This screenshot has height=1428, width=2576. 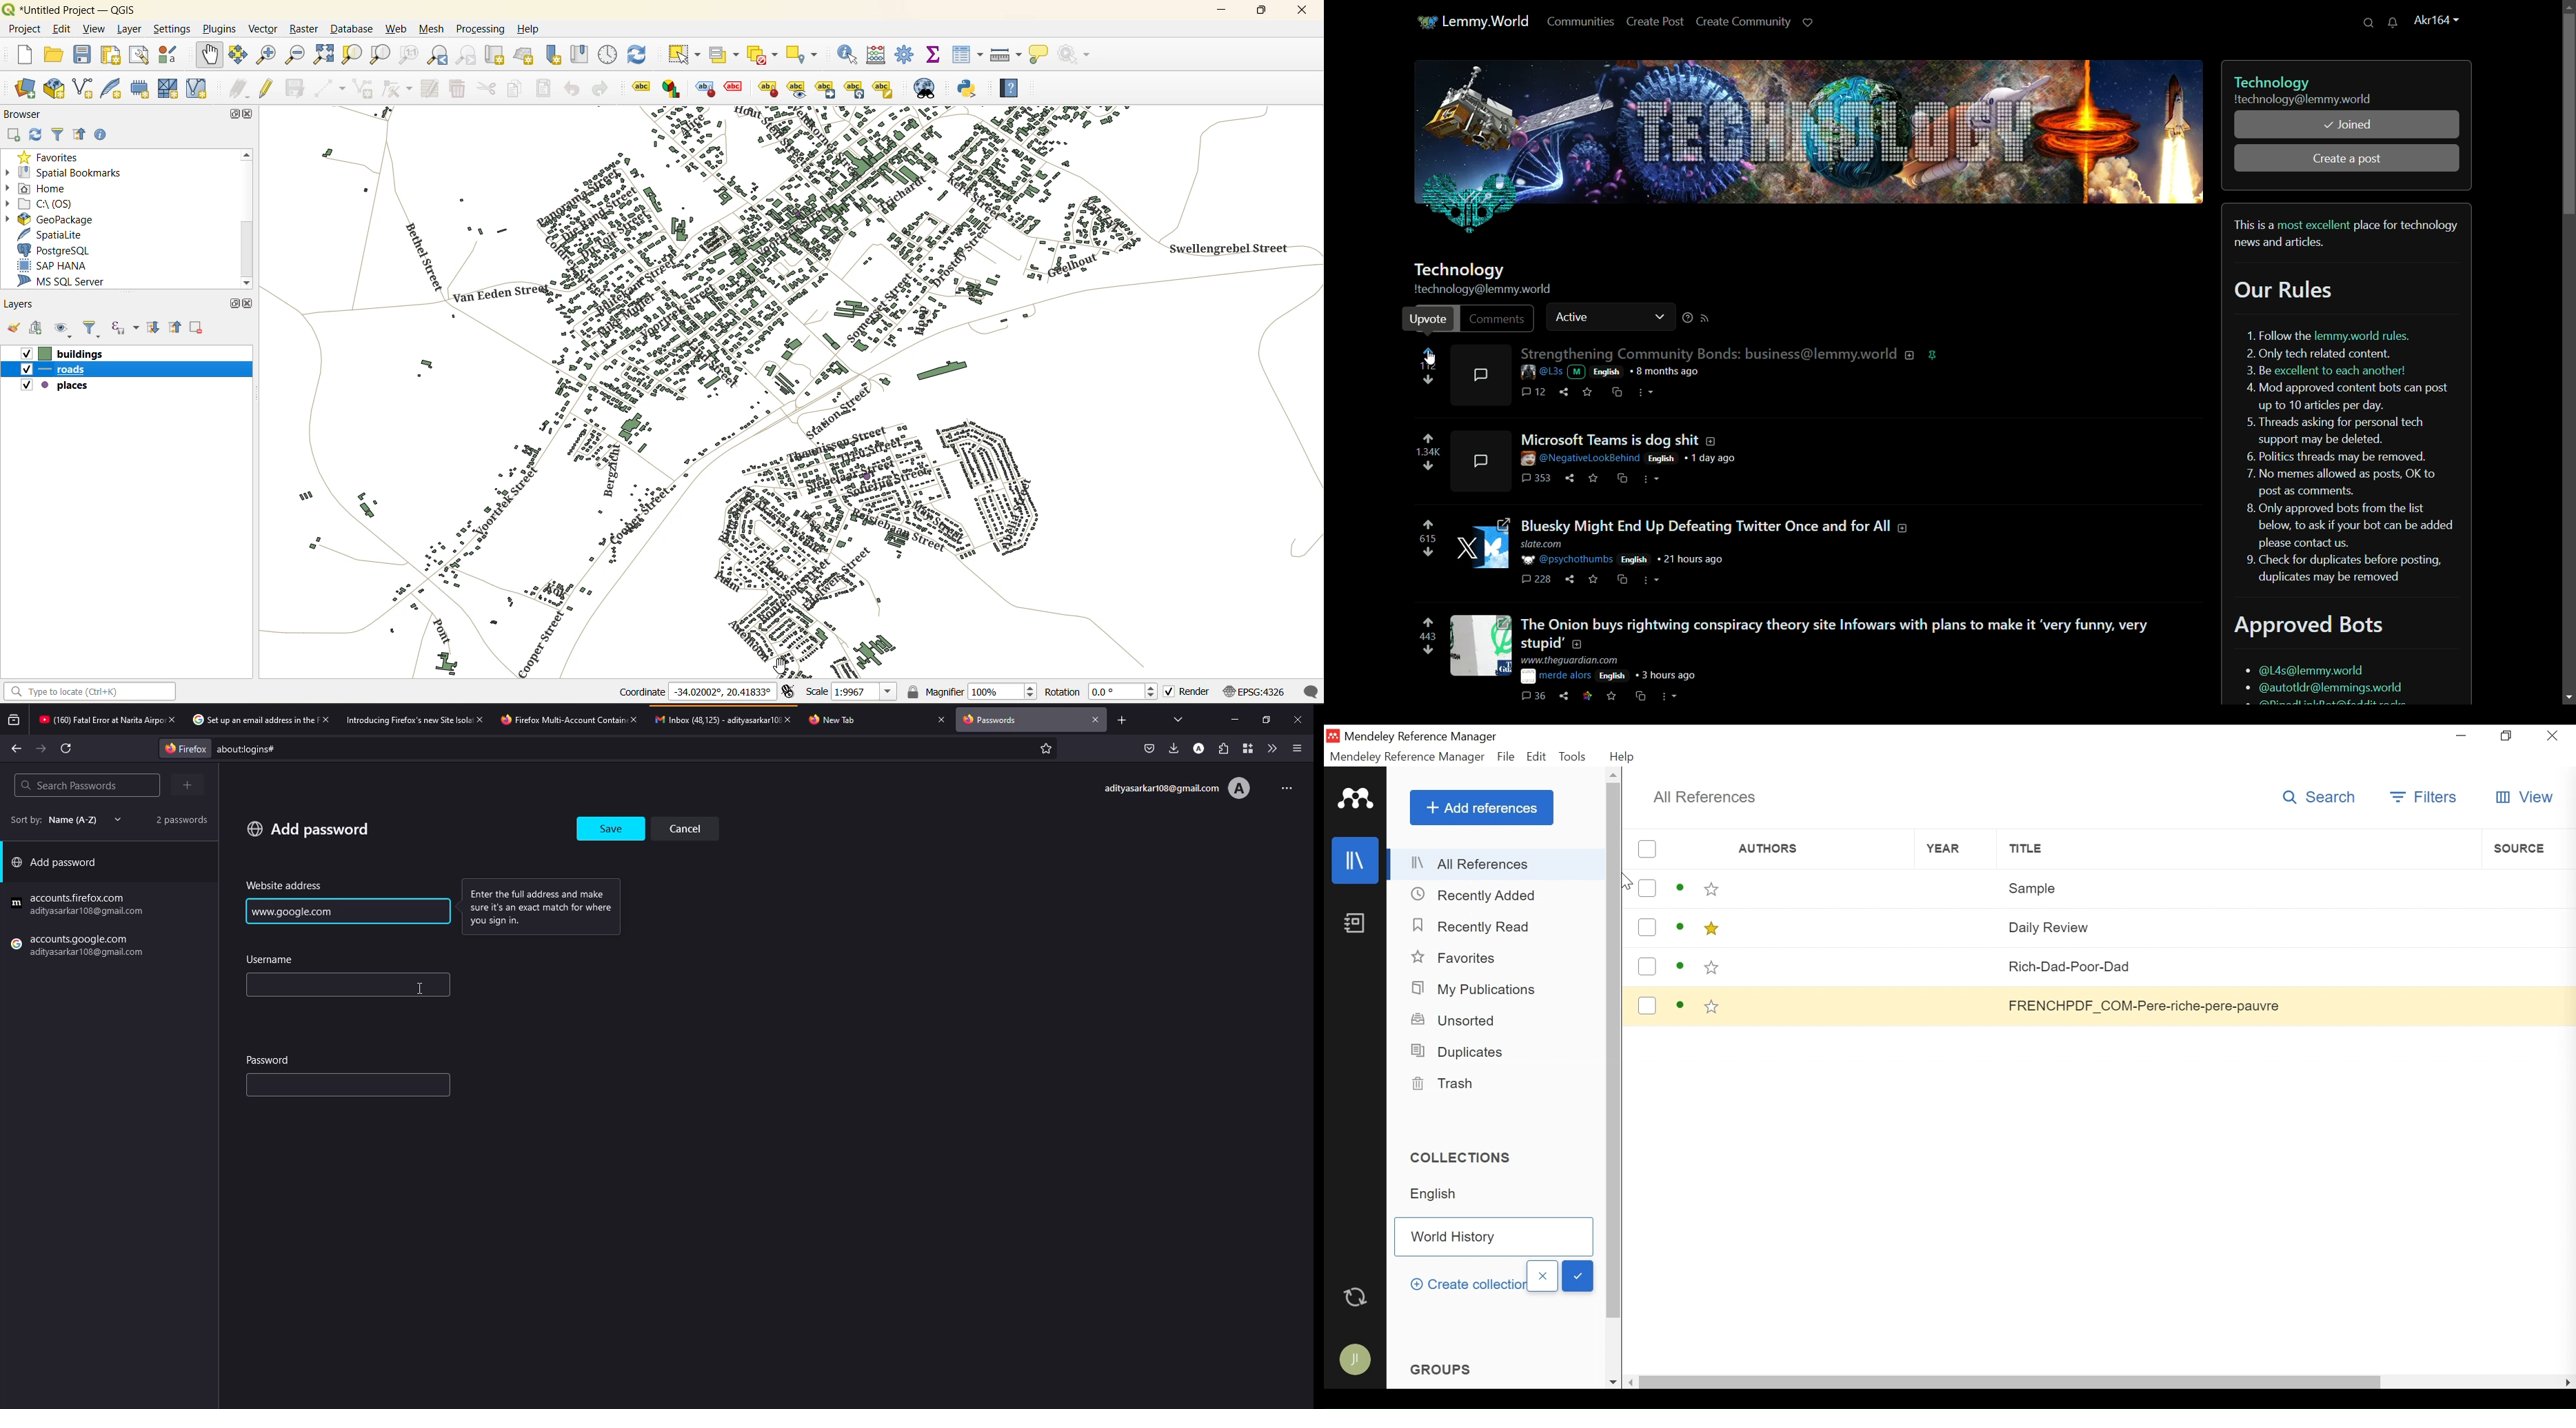 What do you see at coordinates (1443, 1367) in the screenshot?
I see `Groups` at bounding box center [1443, 1367].